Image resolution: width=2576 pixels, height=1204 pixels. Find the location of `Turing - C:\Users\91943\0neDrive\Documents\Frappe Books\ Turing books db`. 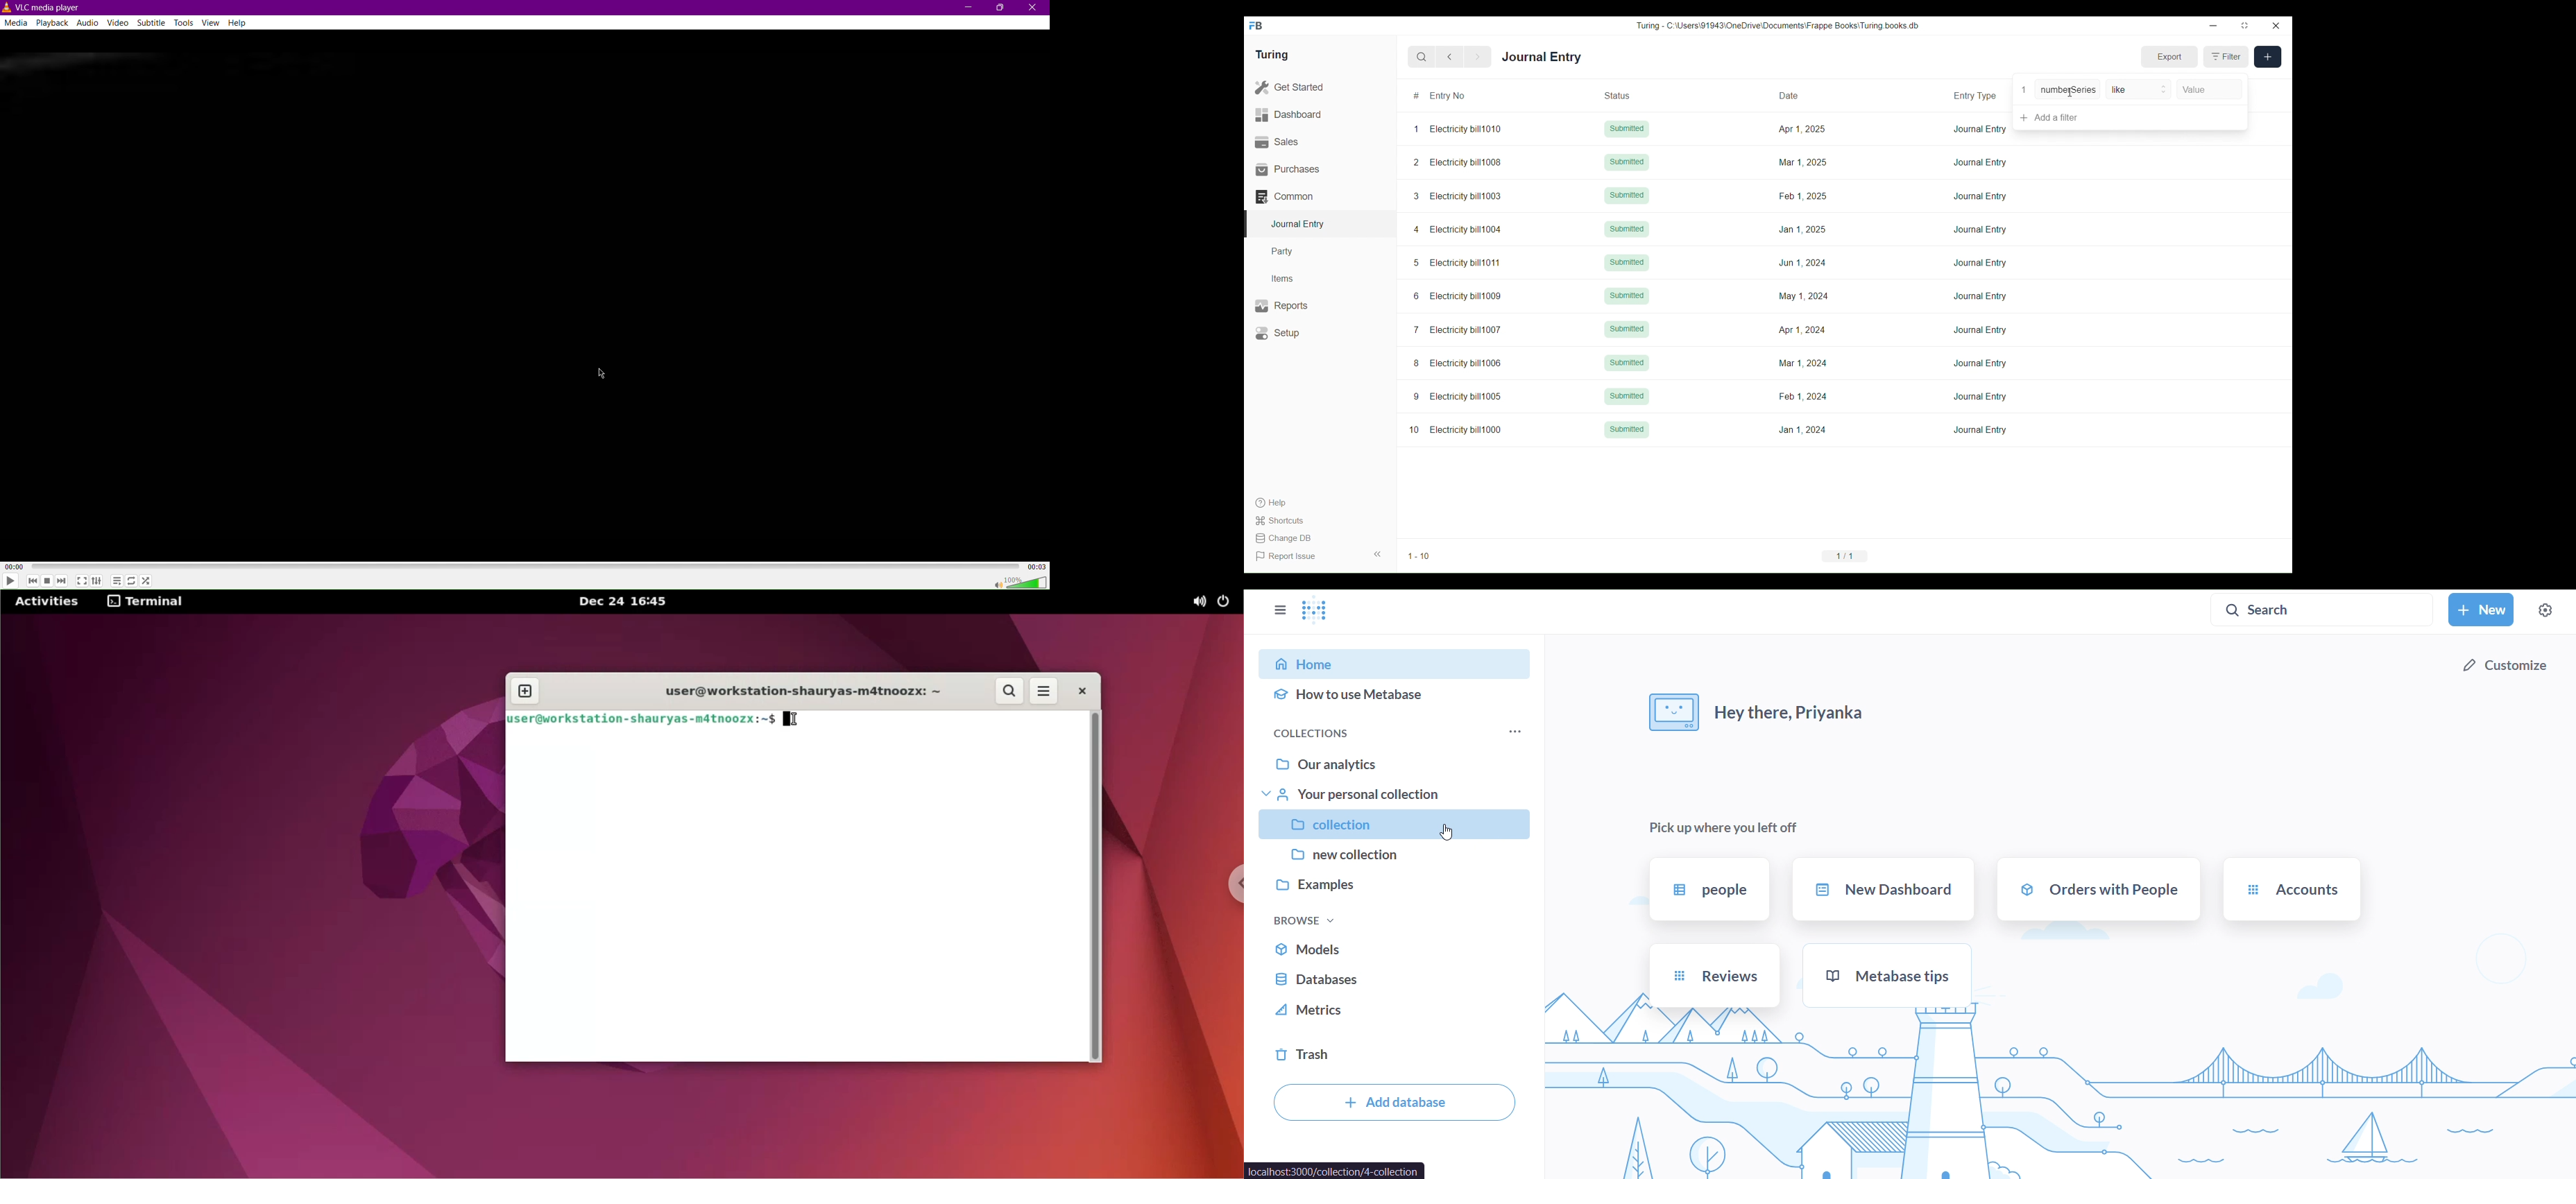

Turing - C:\Users\91943\0neDrive\Documents\Frappe Books\ Turing books db is located at coordinates (1777, 26).